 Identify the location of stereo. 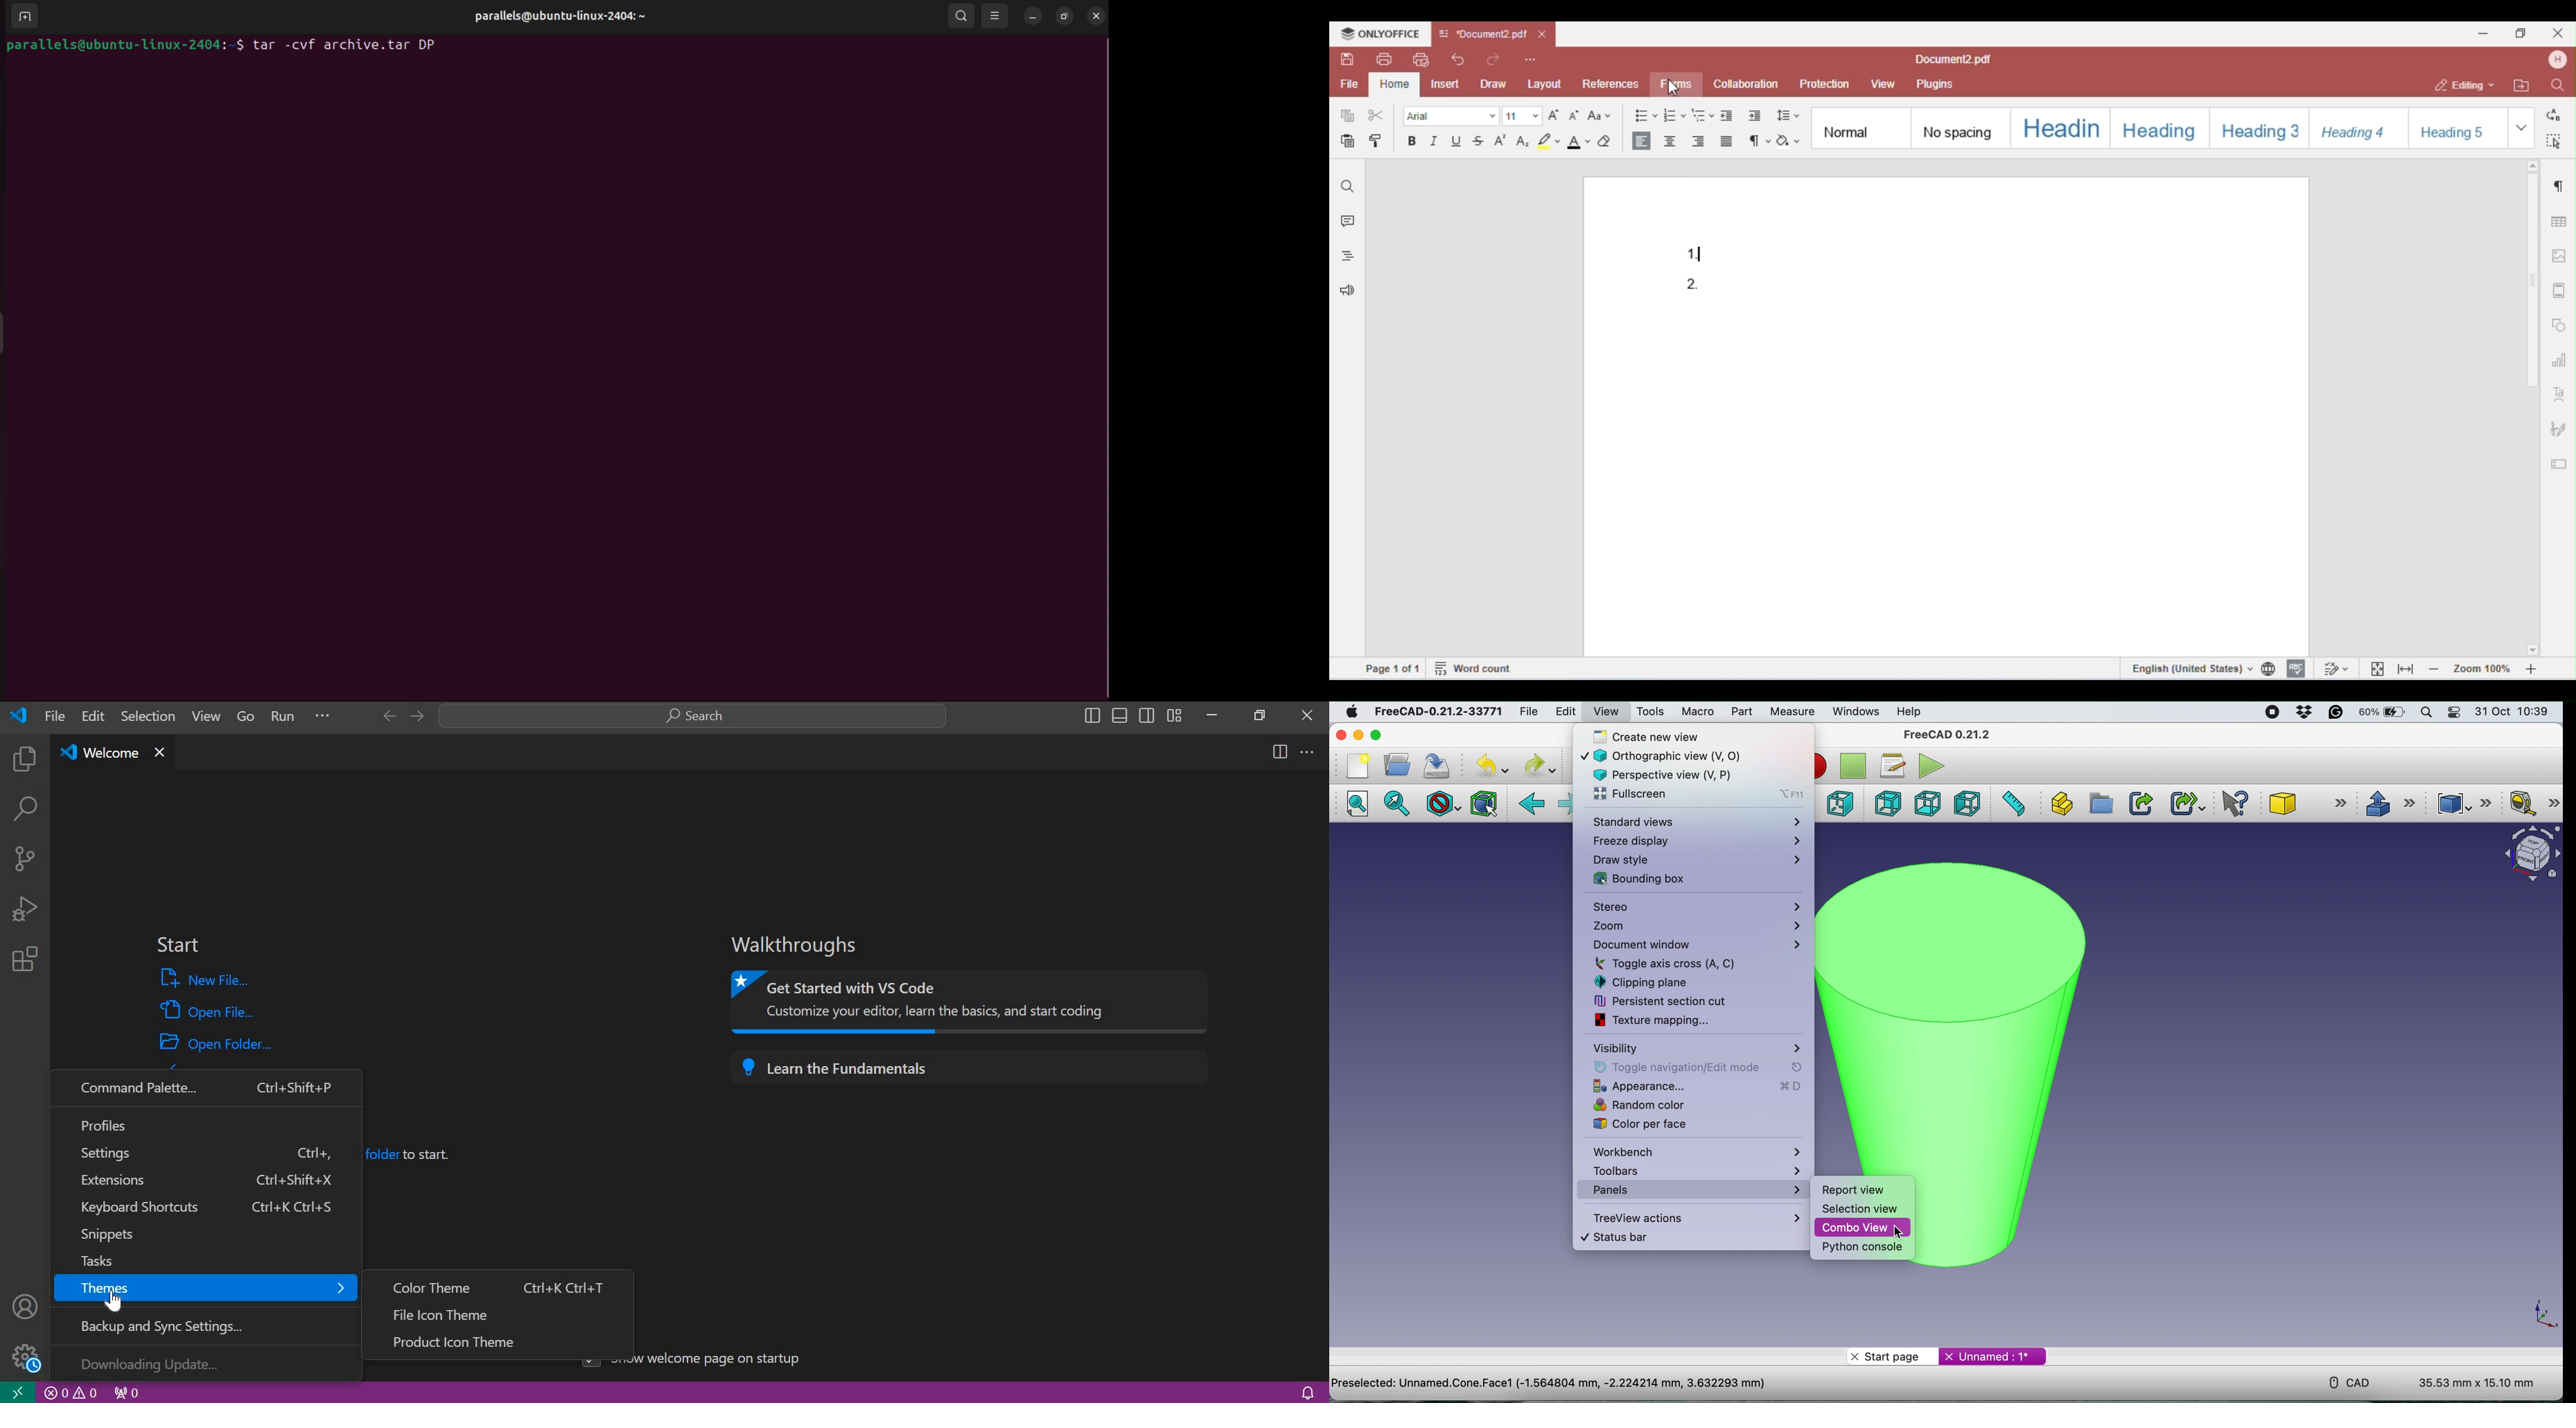
(1697, 909).